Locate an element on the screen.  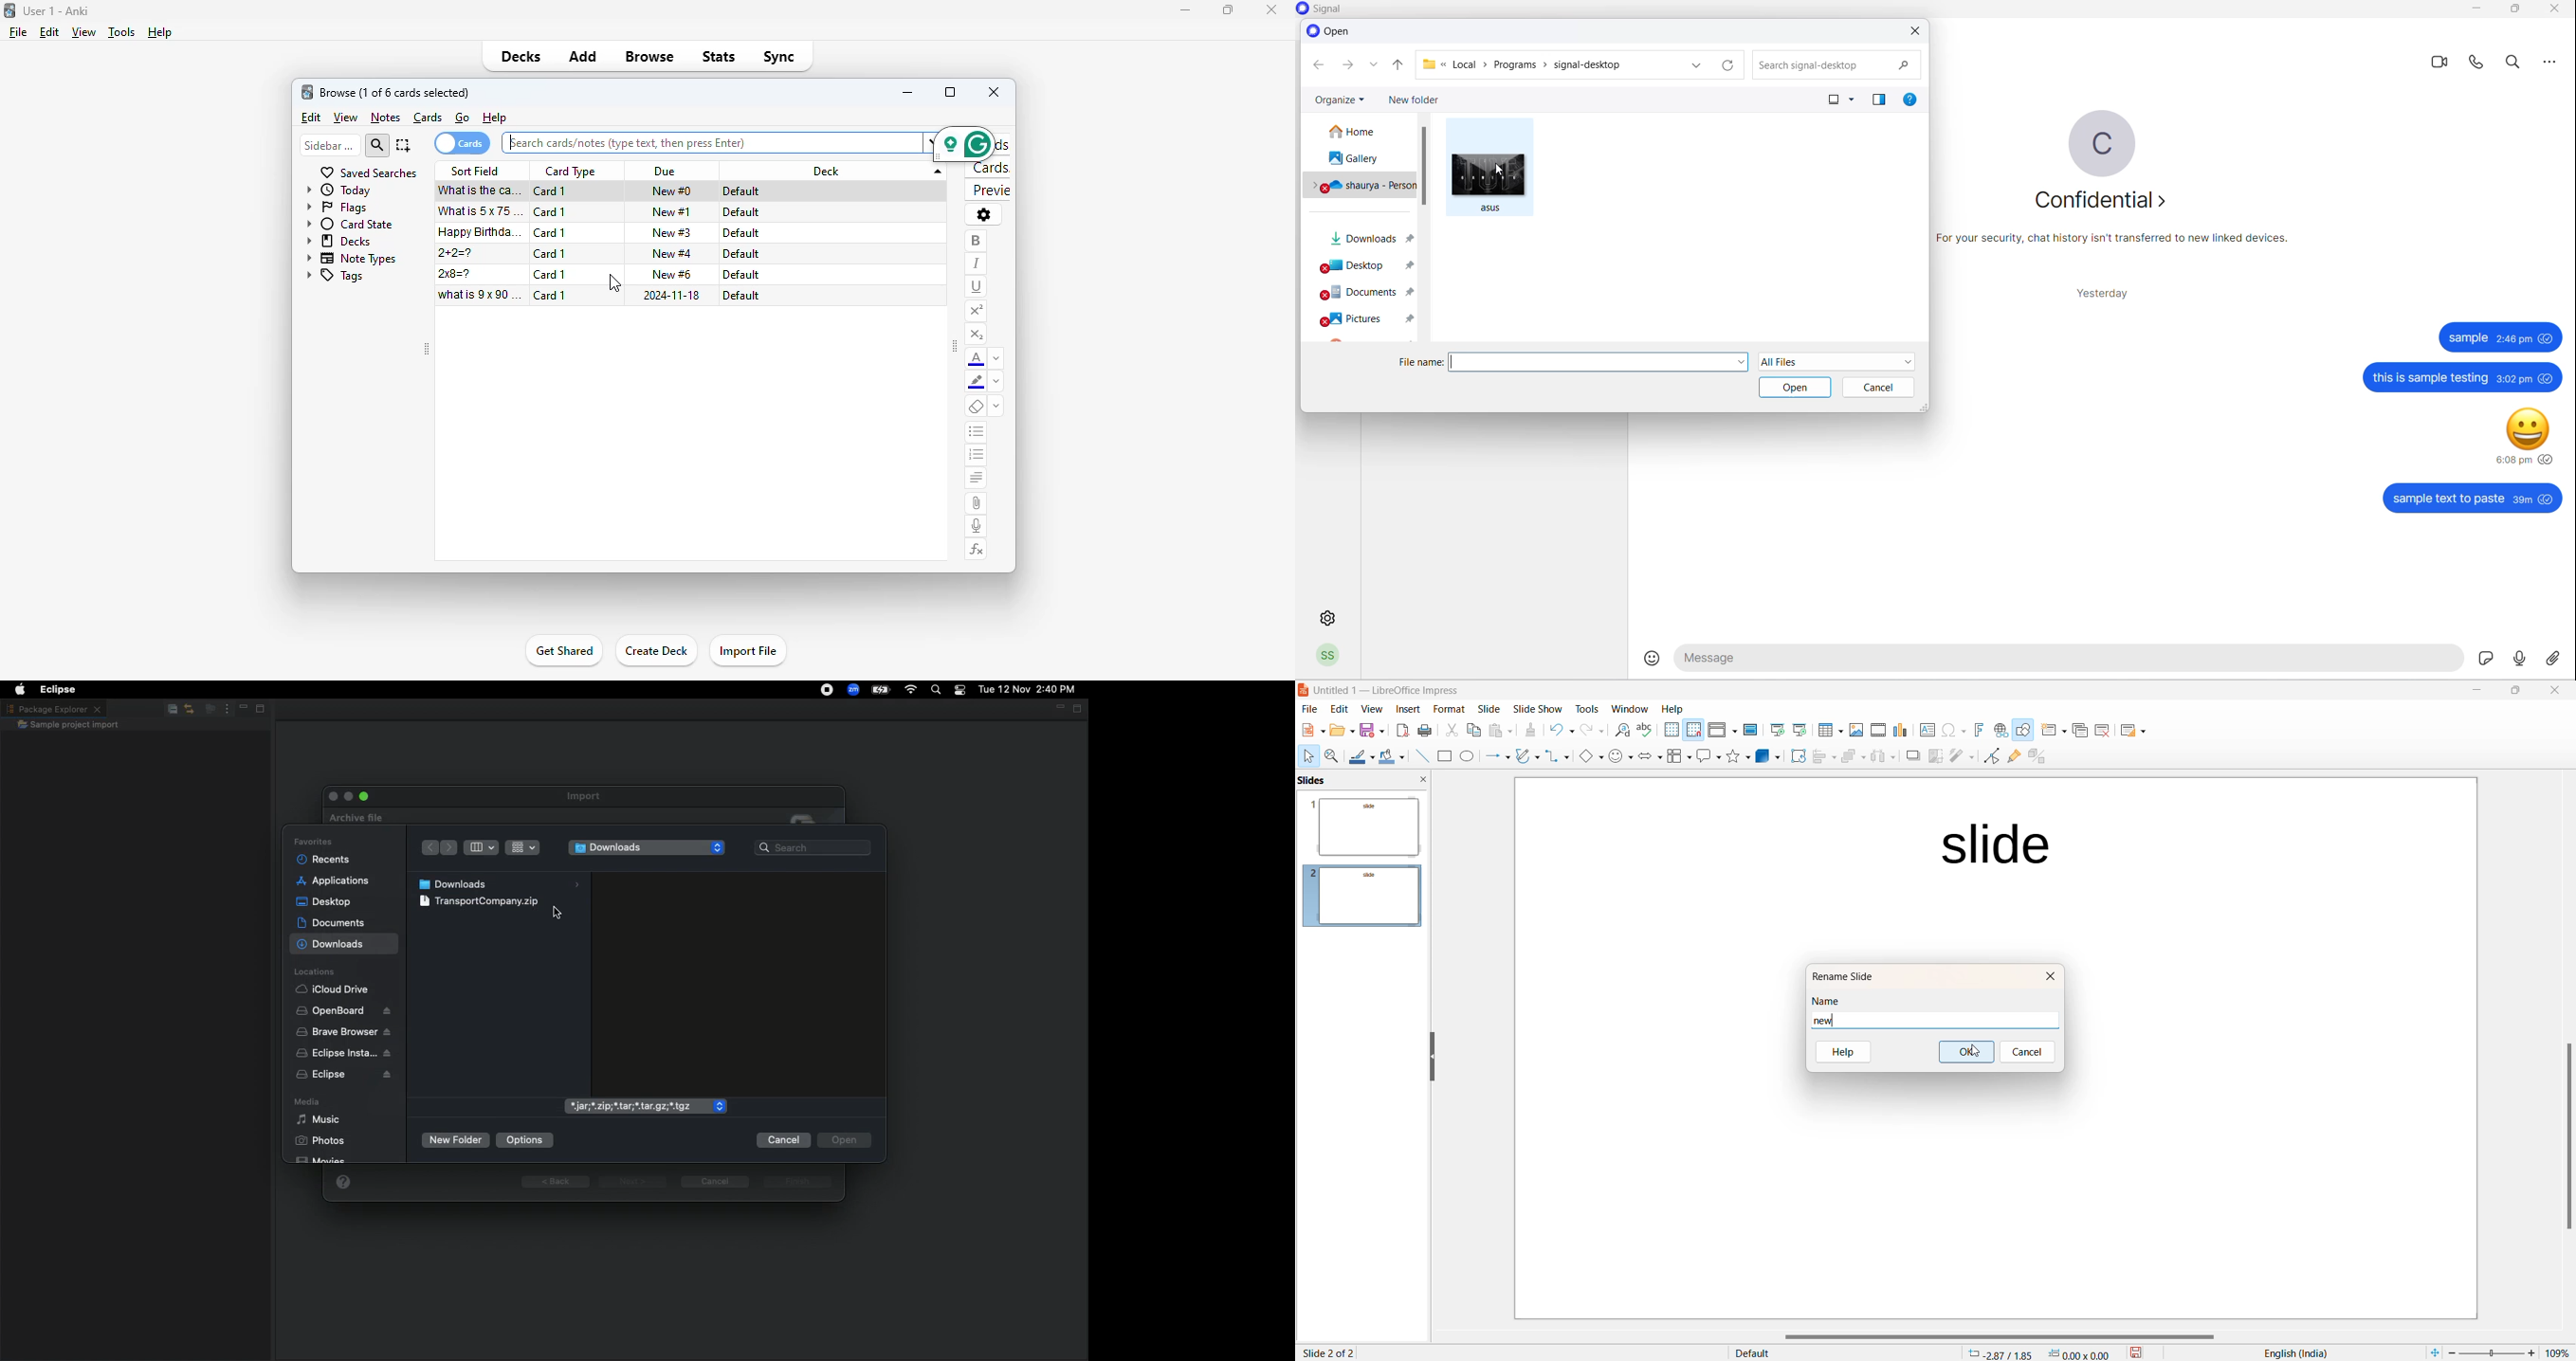
sticker is located at coordinates (2480, 658).